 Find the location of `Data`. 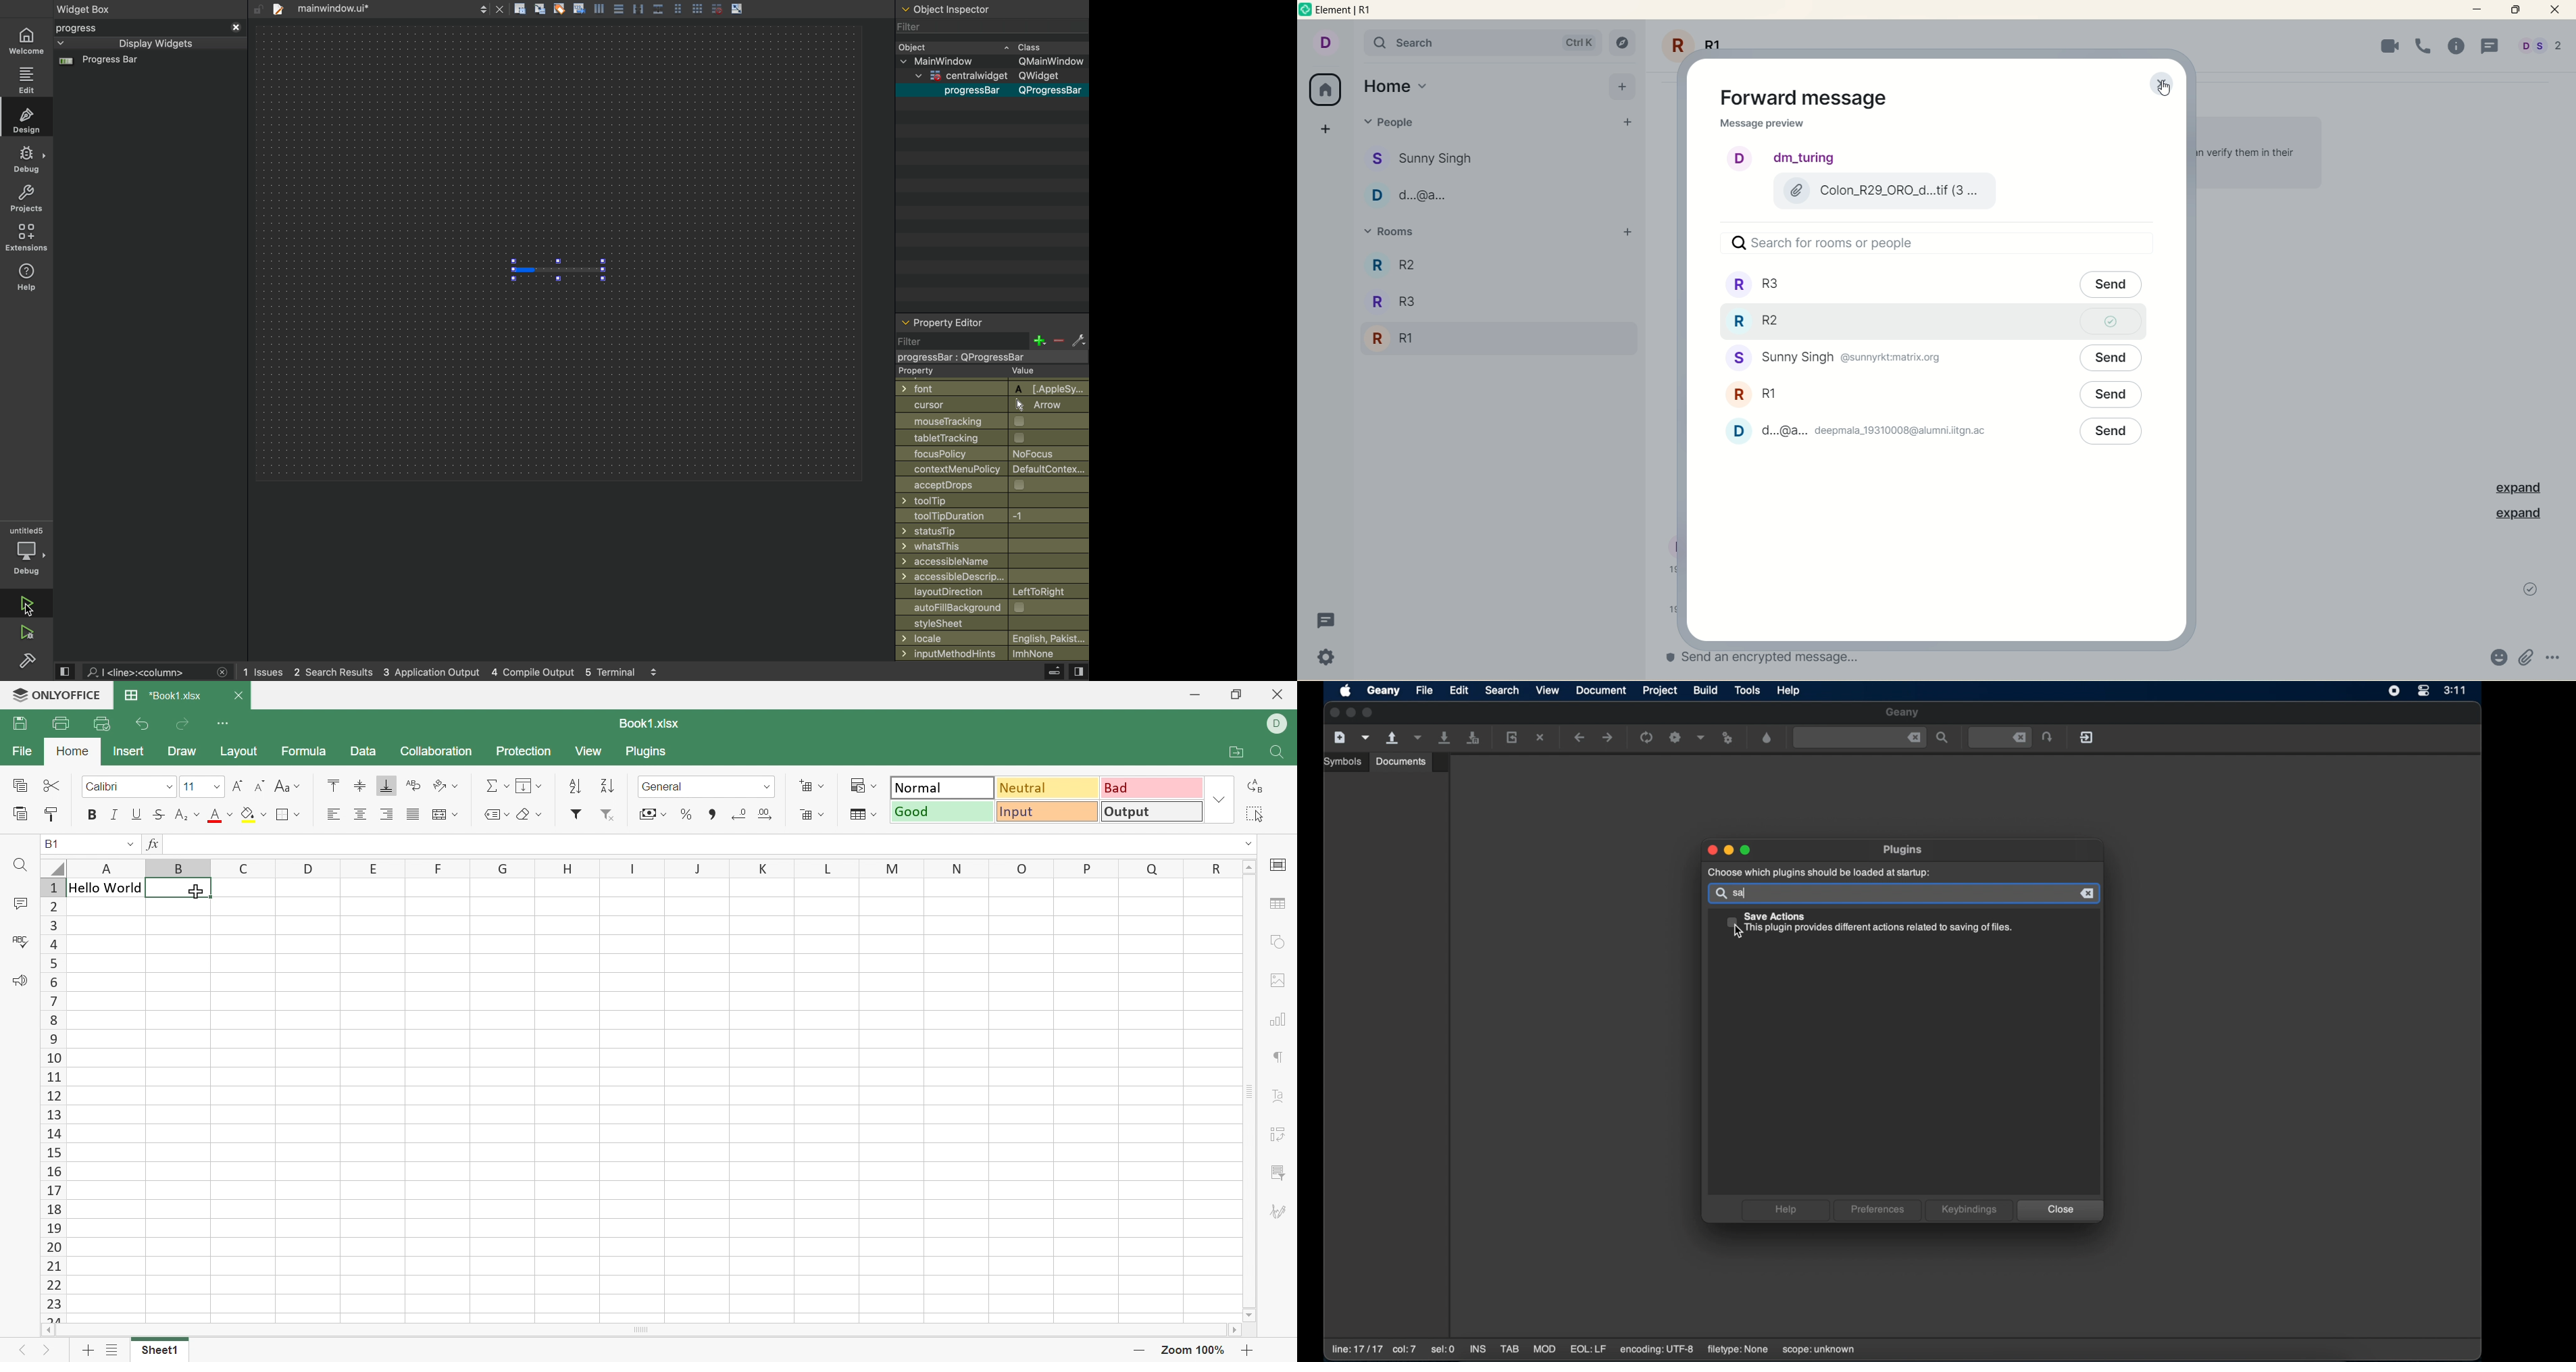

Data is located at coordinates (359, 751).